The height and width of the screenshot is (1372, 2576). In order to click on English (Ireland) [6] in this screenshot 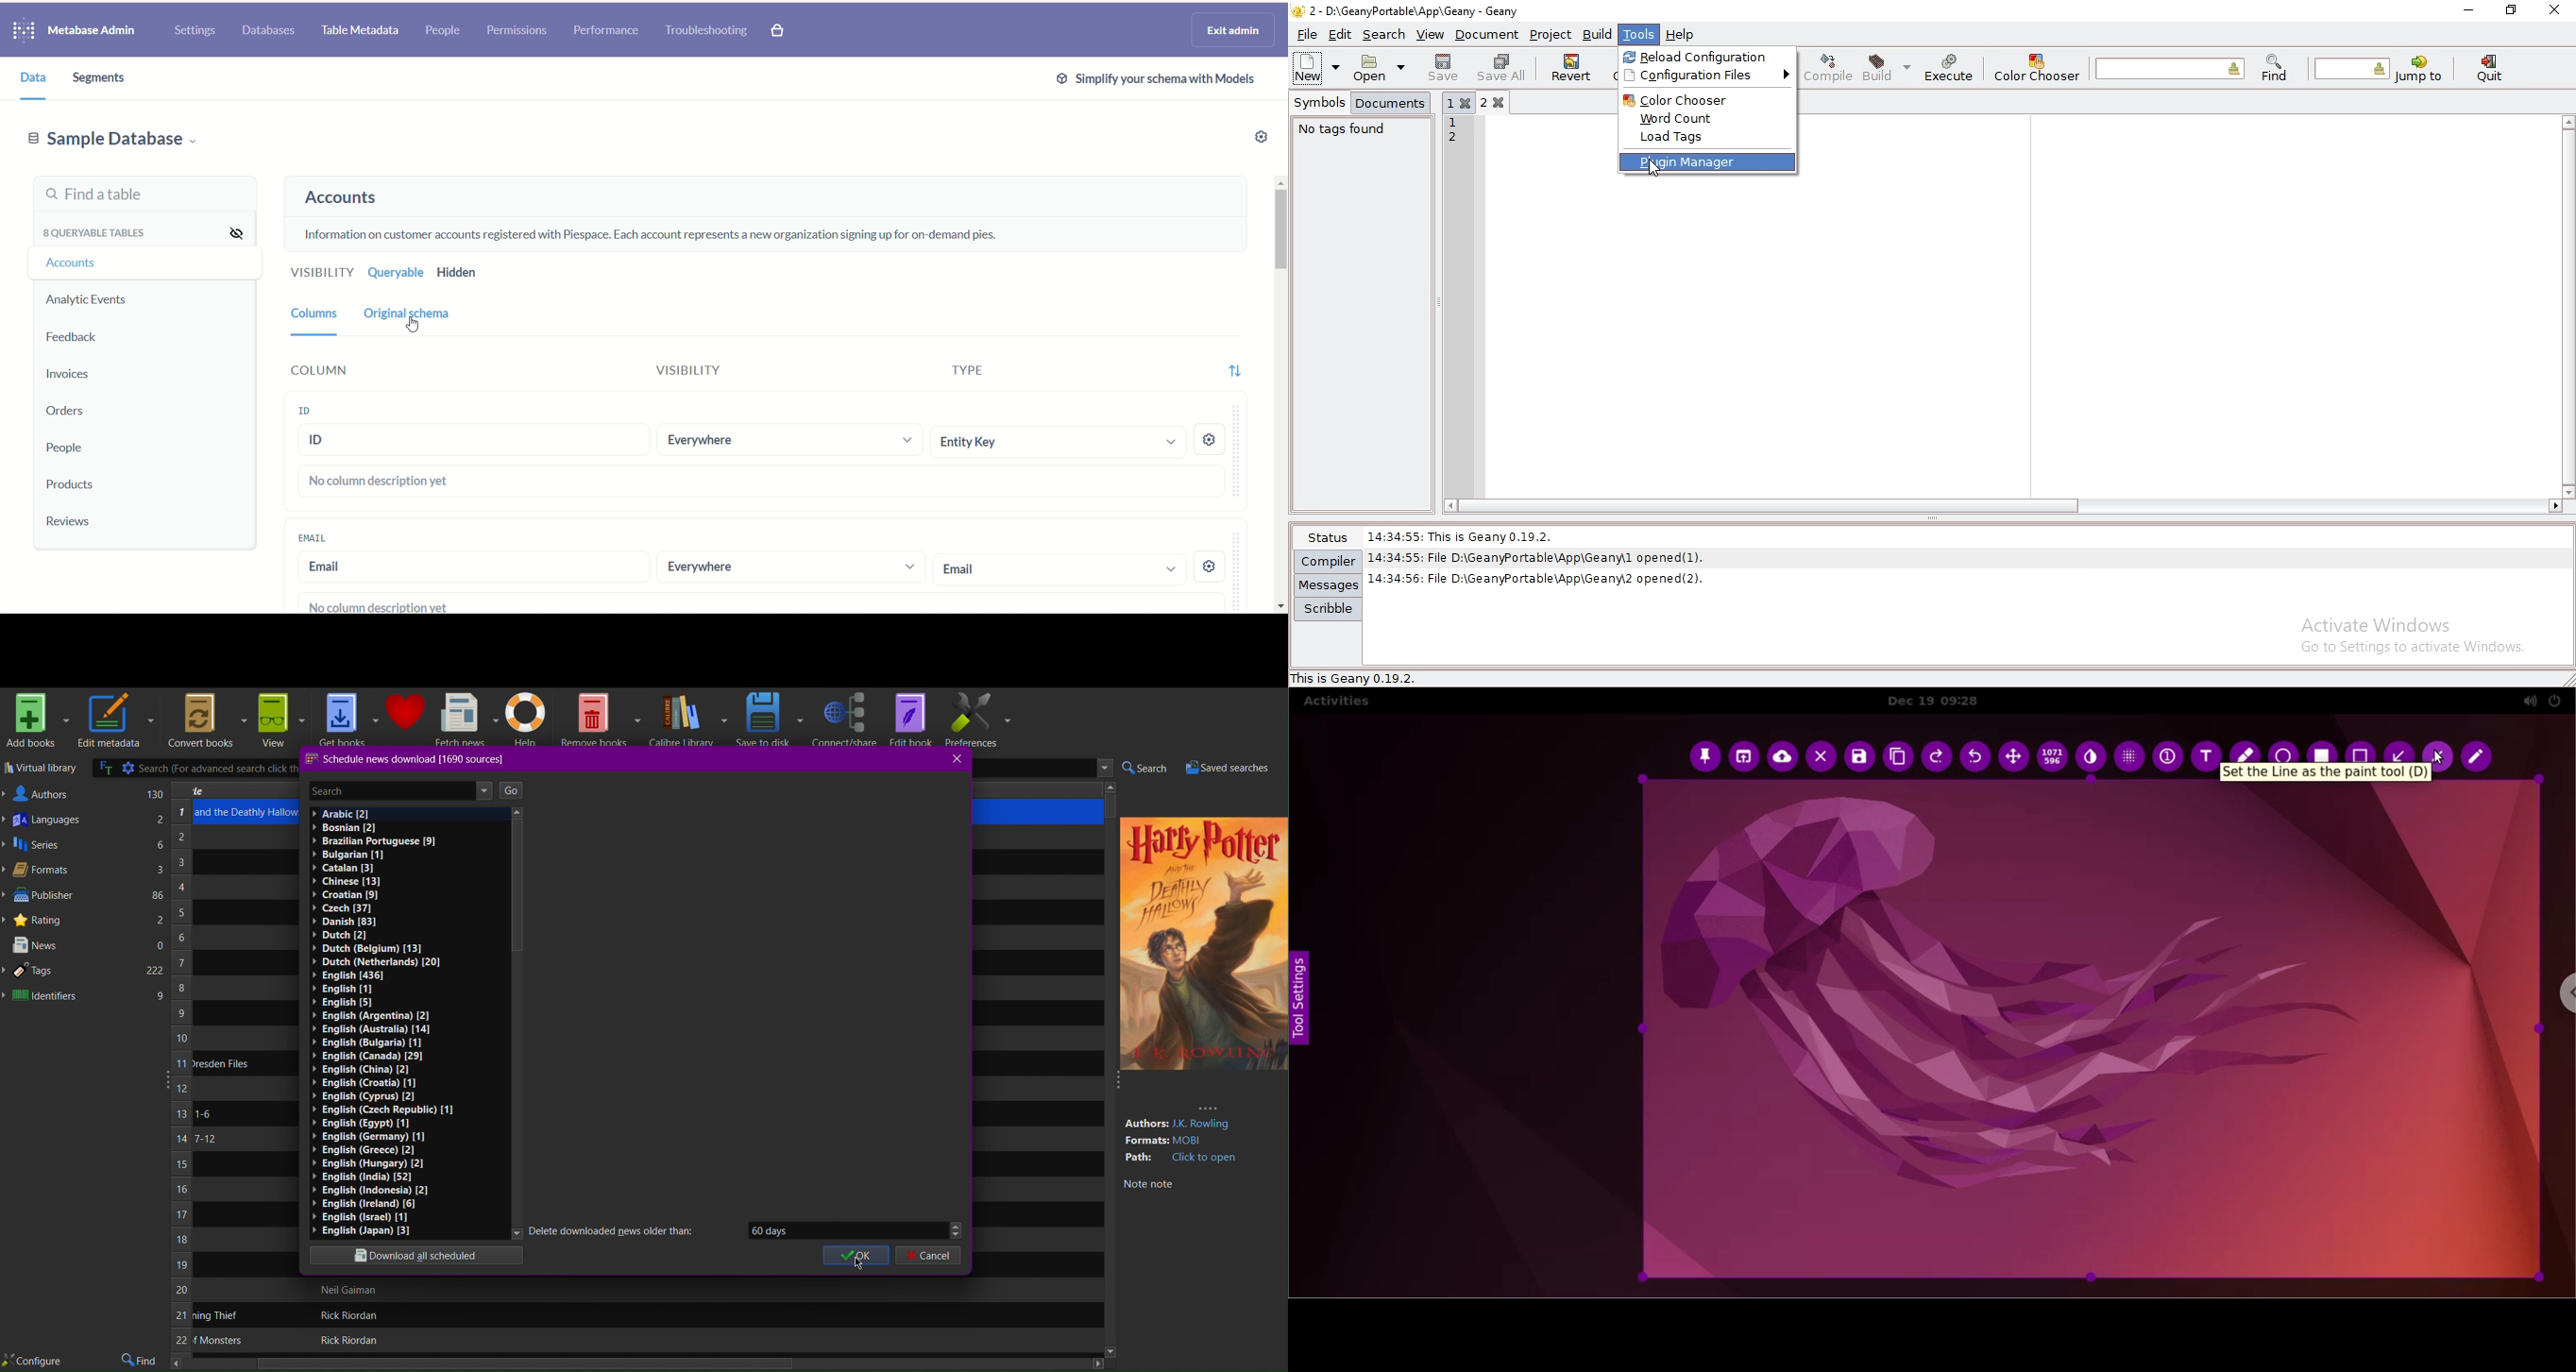, I will do `click(364, 1203)`.